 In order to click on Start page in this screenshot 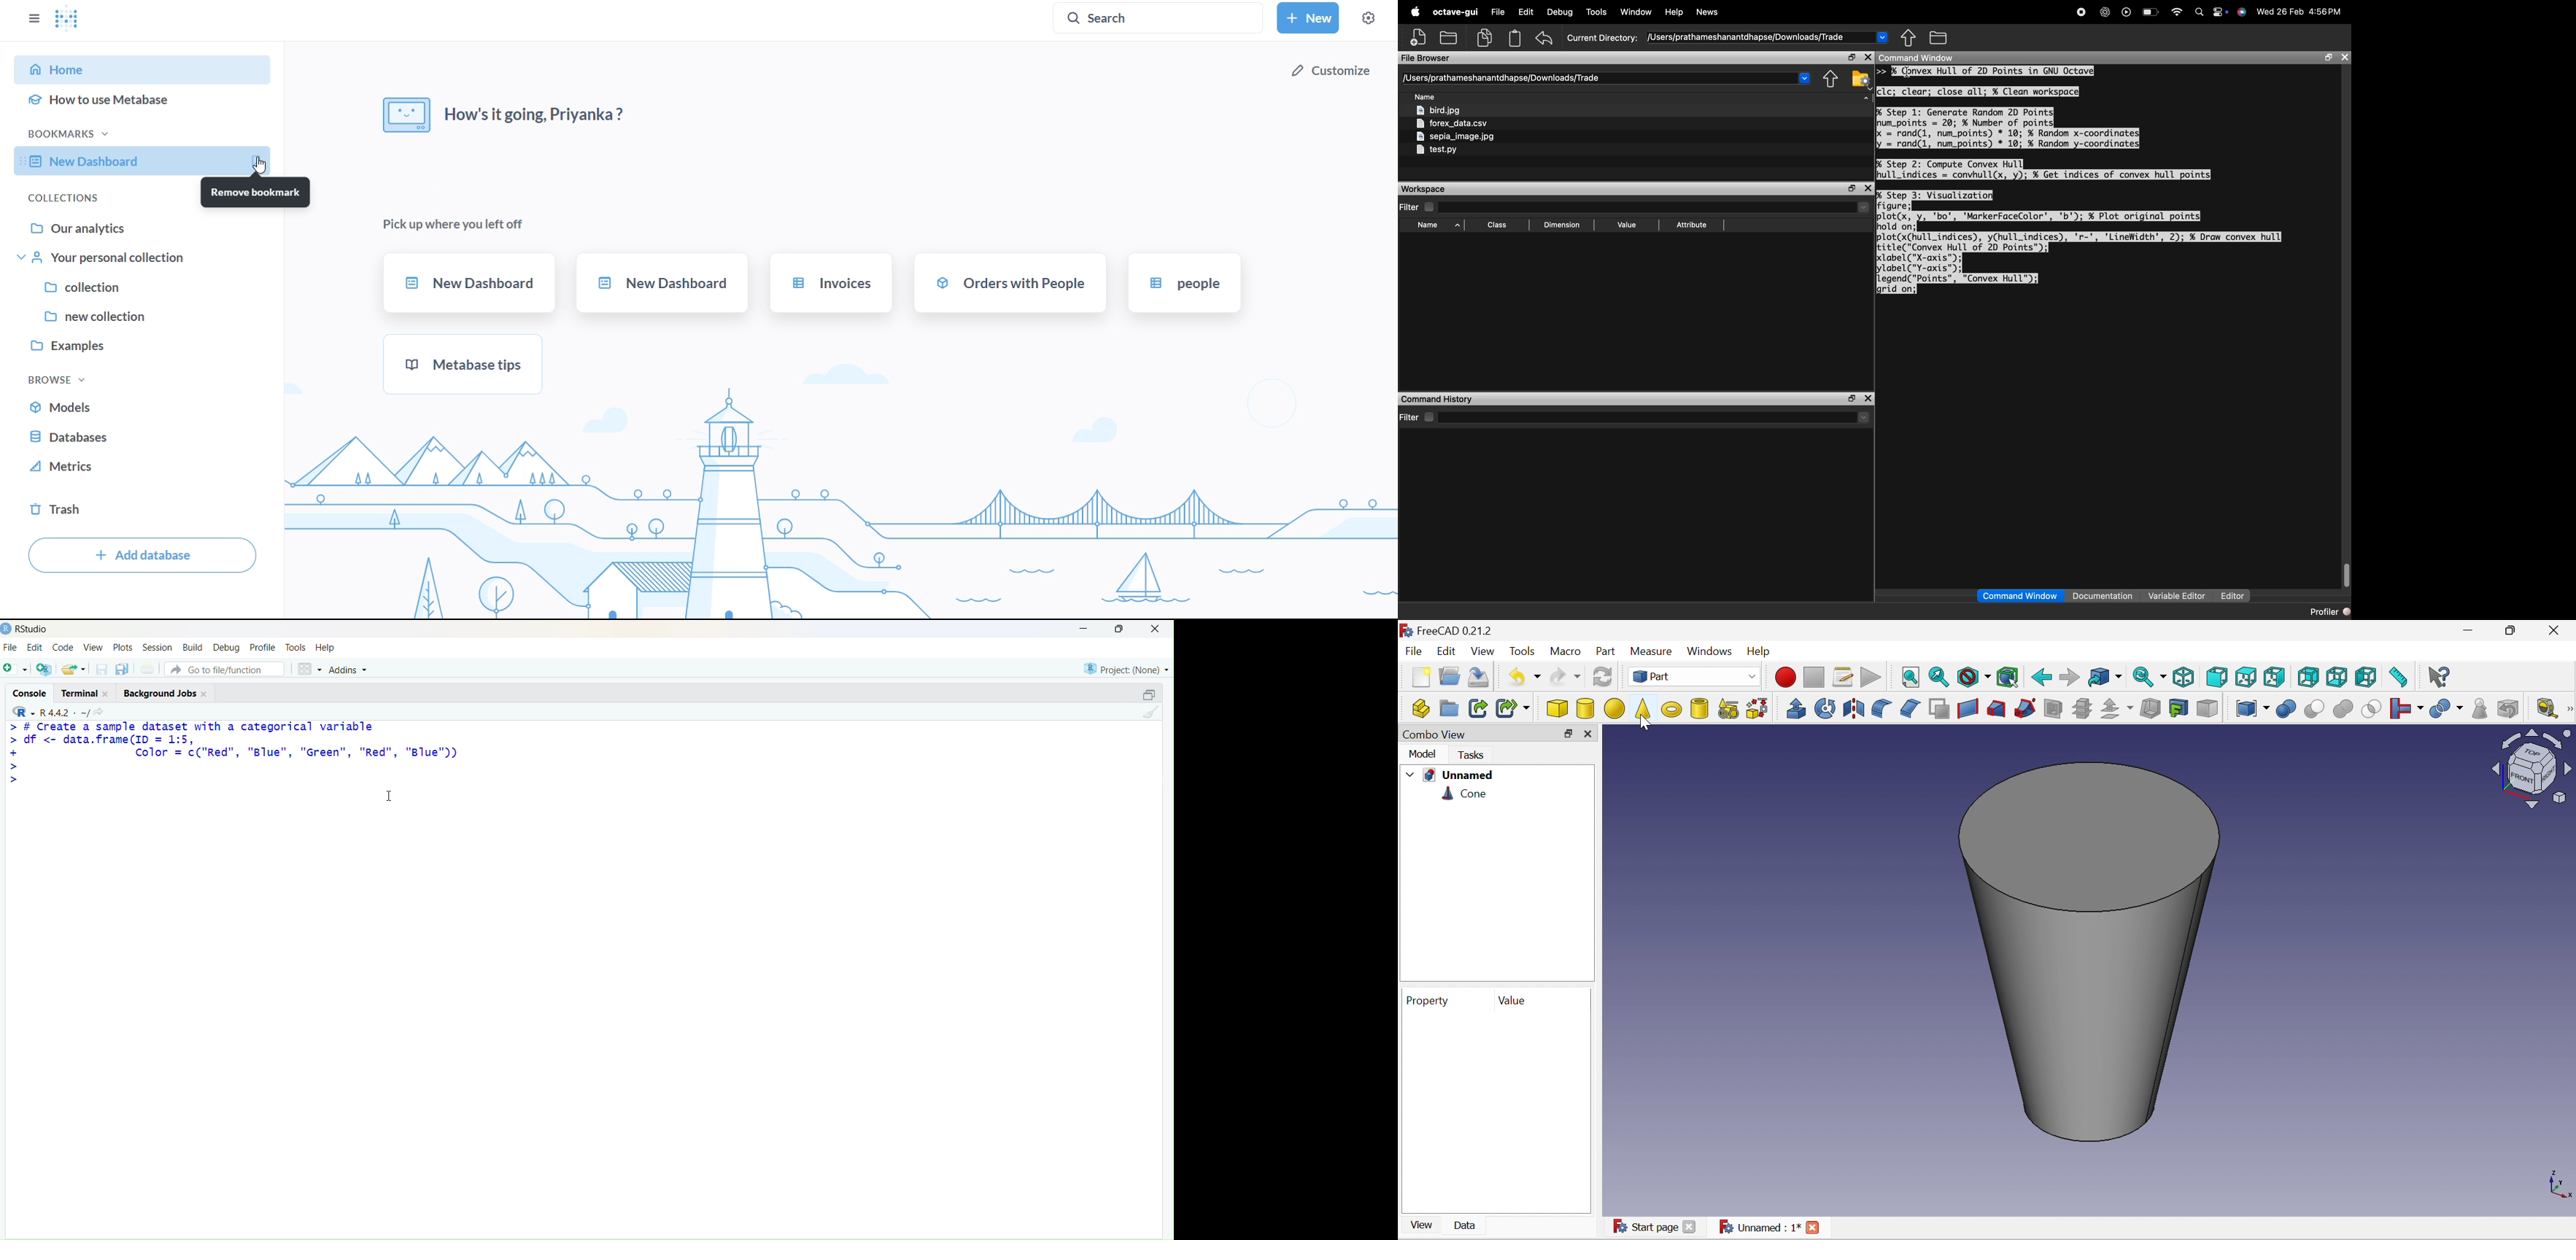, I will do `click(1658, 1226)`.